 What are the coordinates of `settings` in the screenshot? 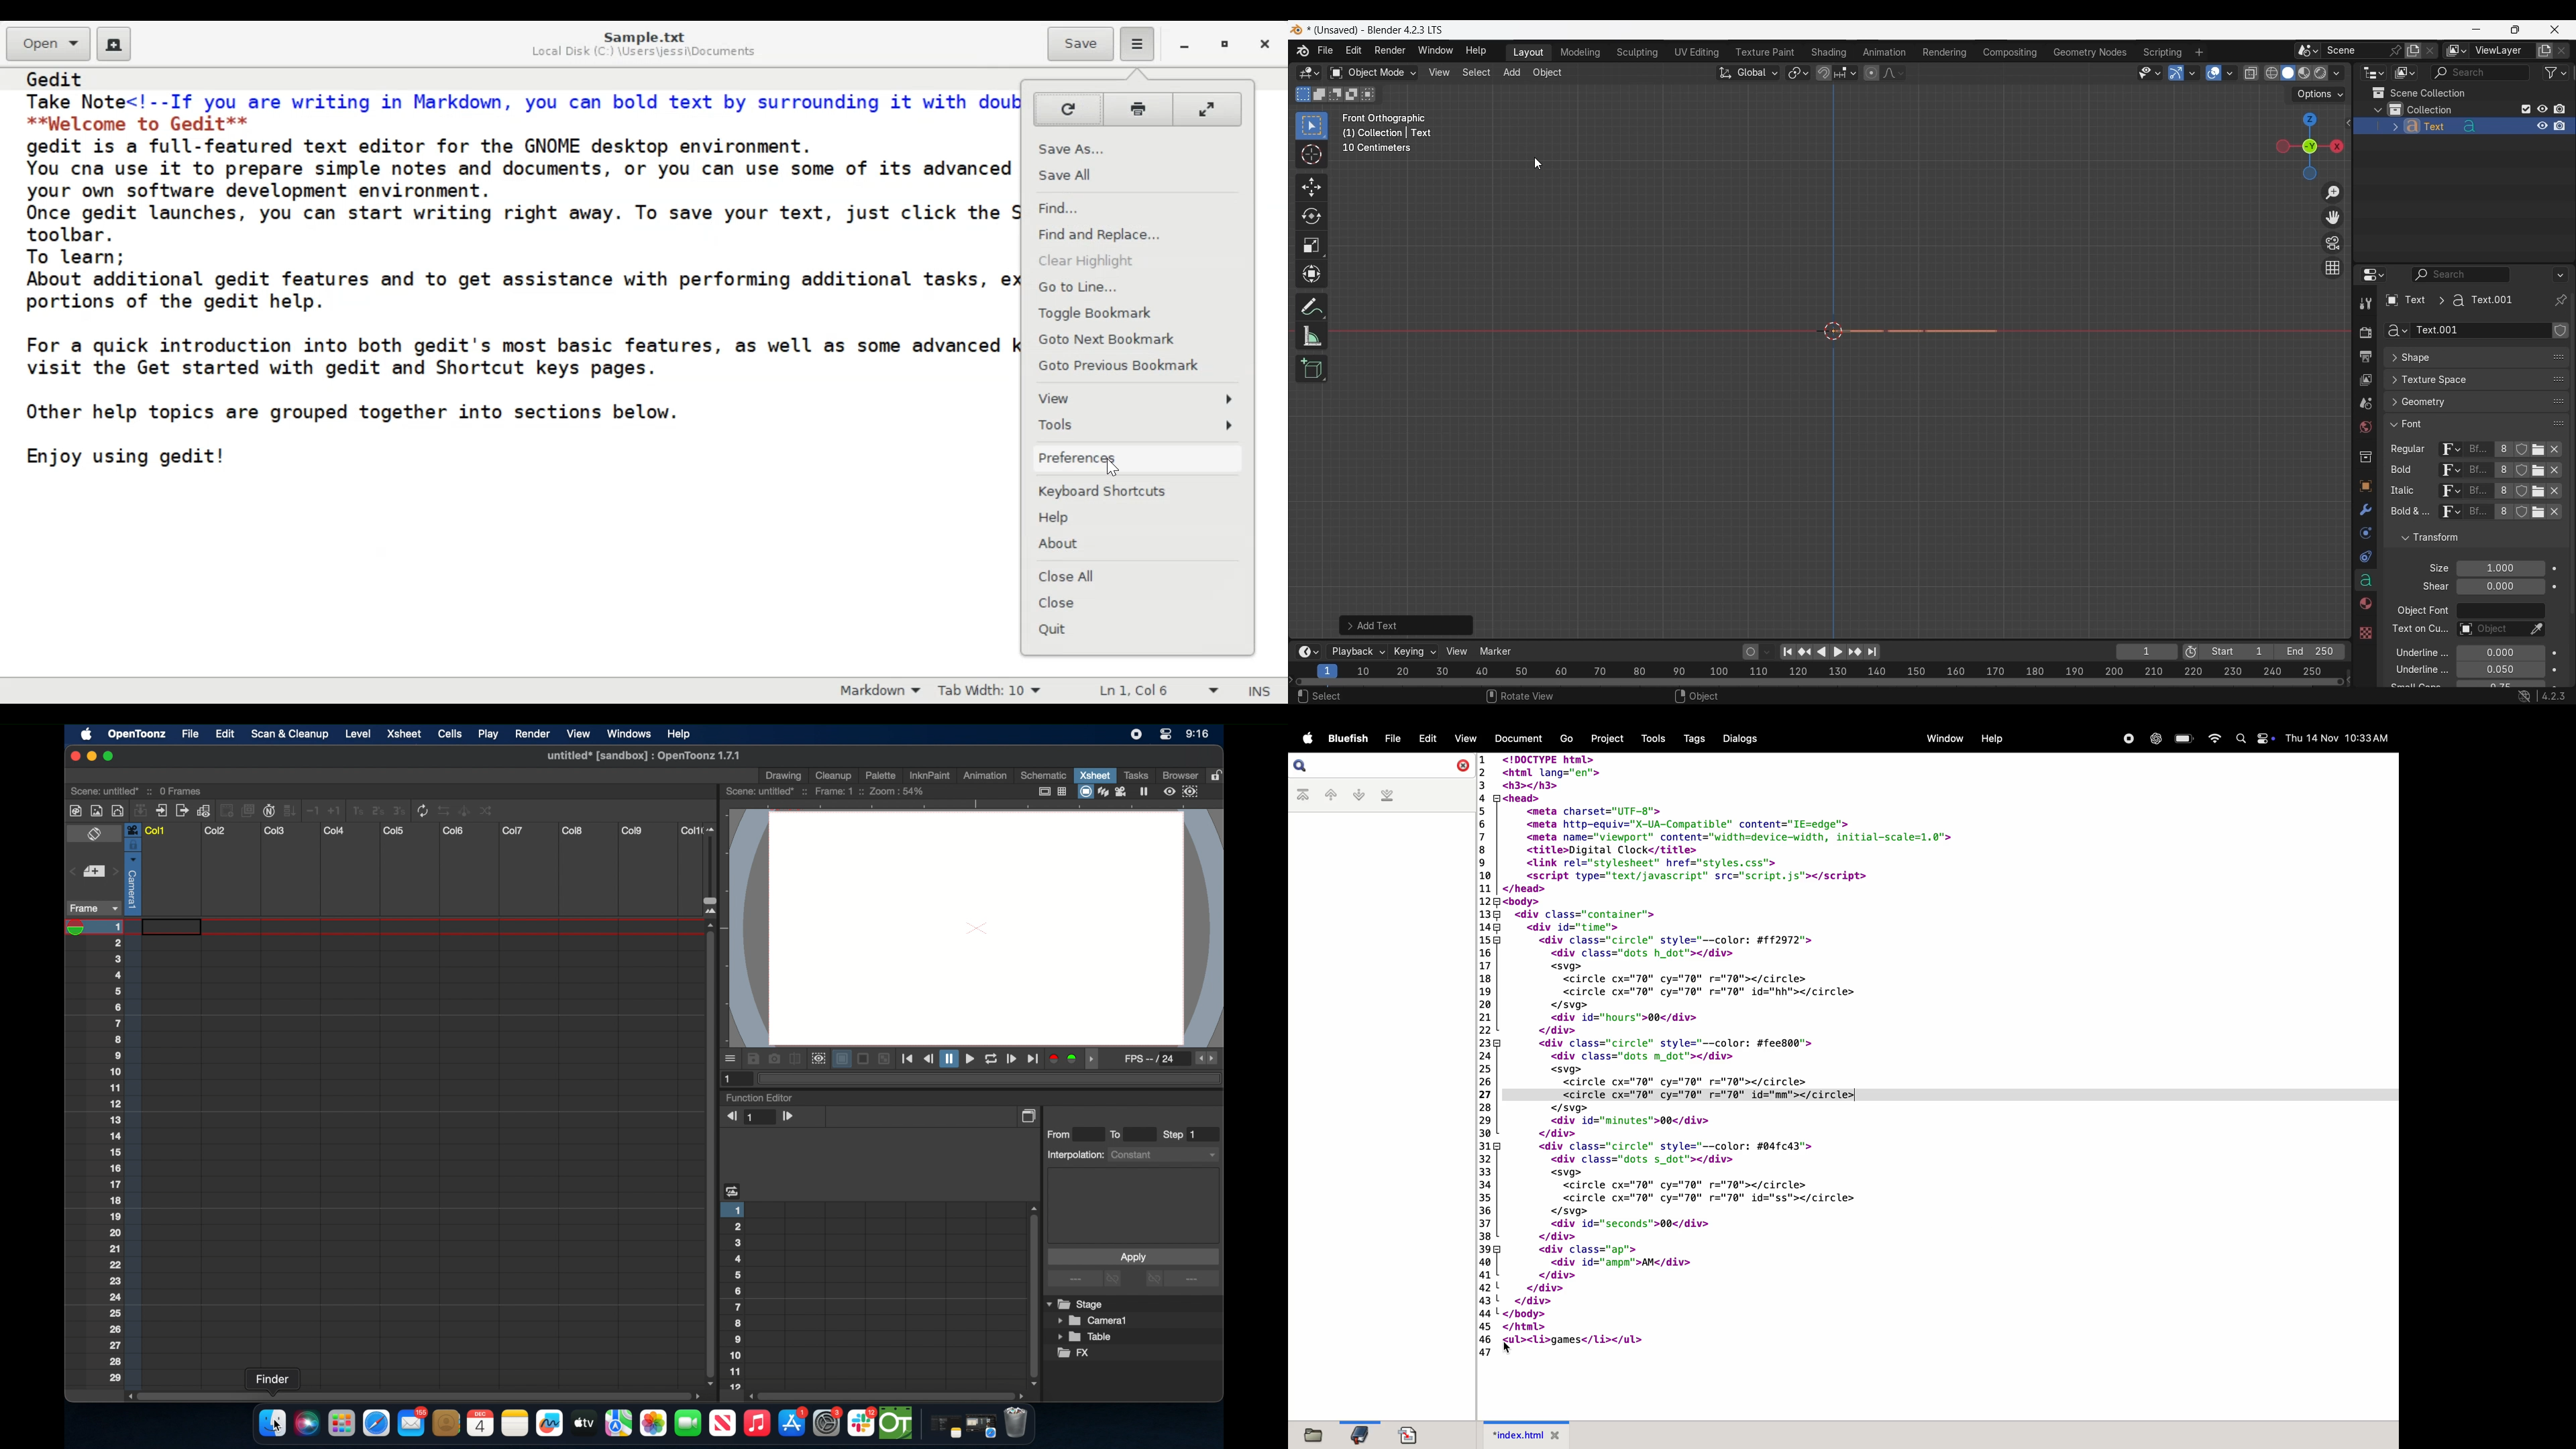 It's located at (828, 1423).